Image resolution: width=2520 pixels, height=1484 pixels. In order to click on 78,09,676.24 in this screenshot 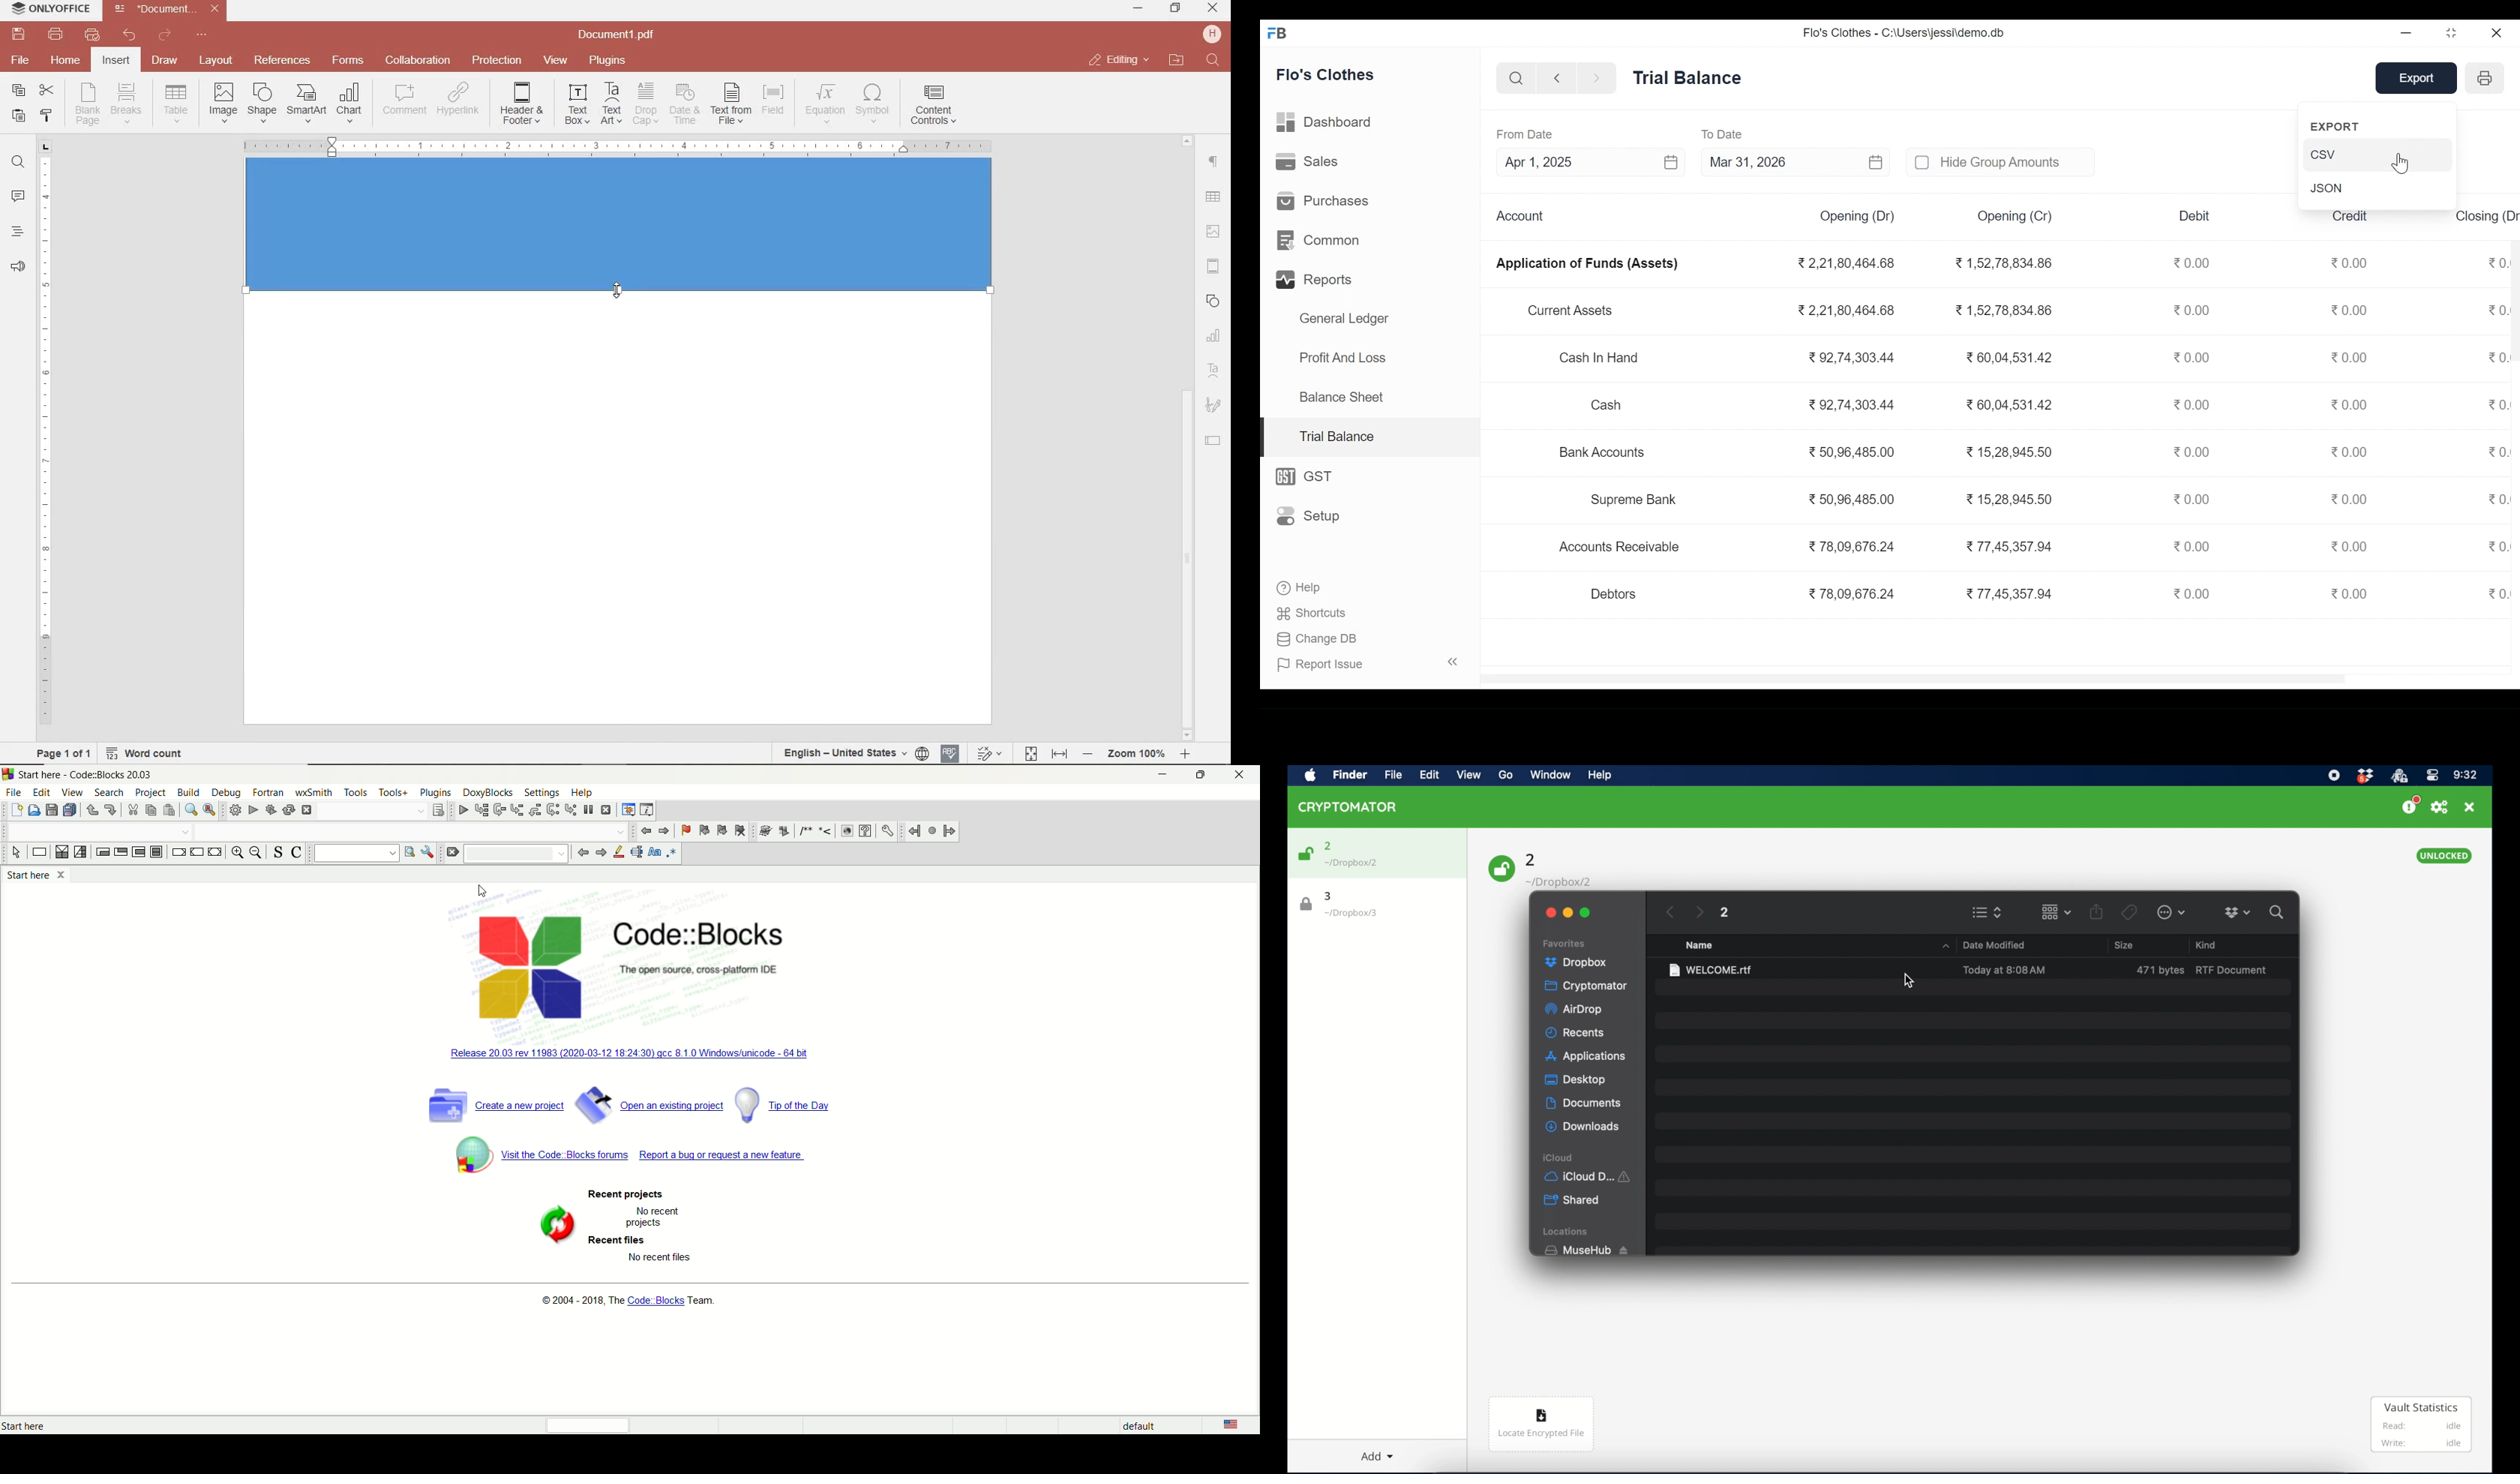, I will do `click(1851, 545)`.